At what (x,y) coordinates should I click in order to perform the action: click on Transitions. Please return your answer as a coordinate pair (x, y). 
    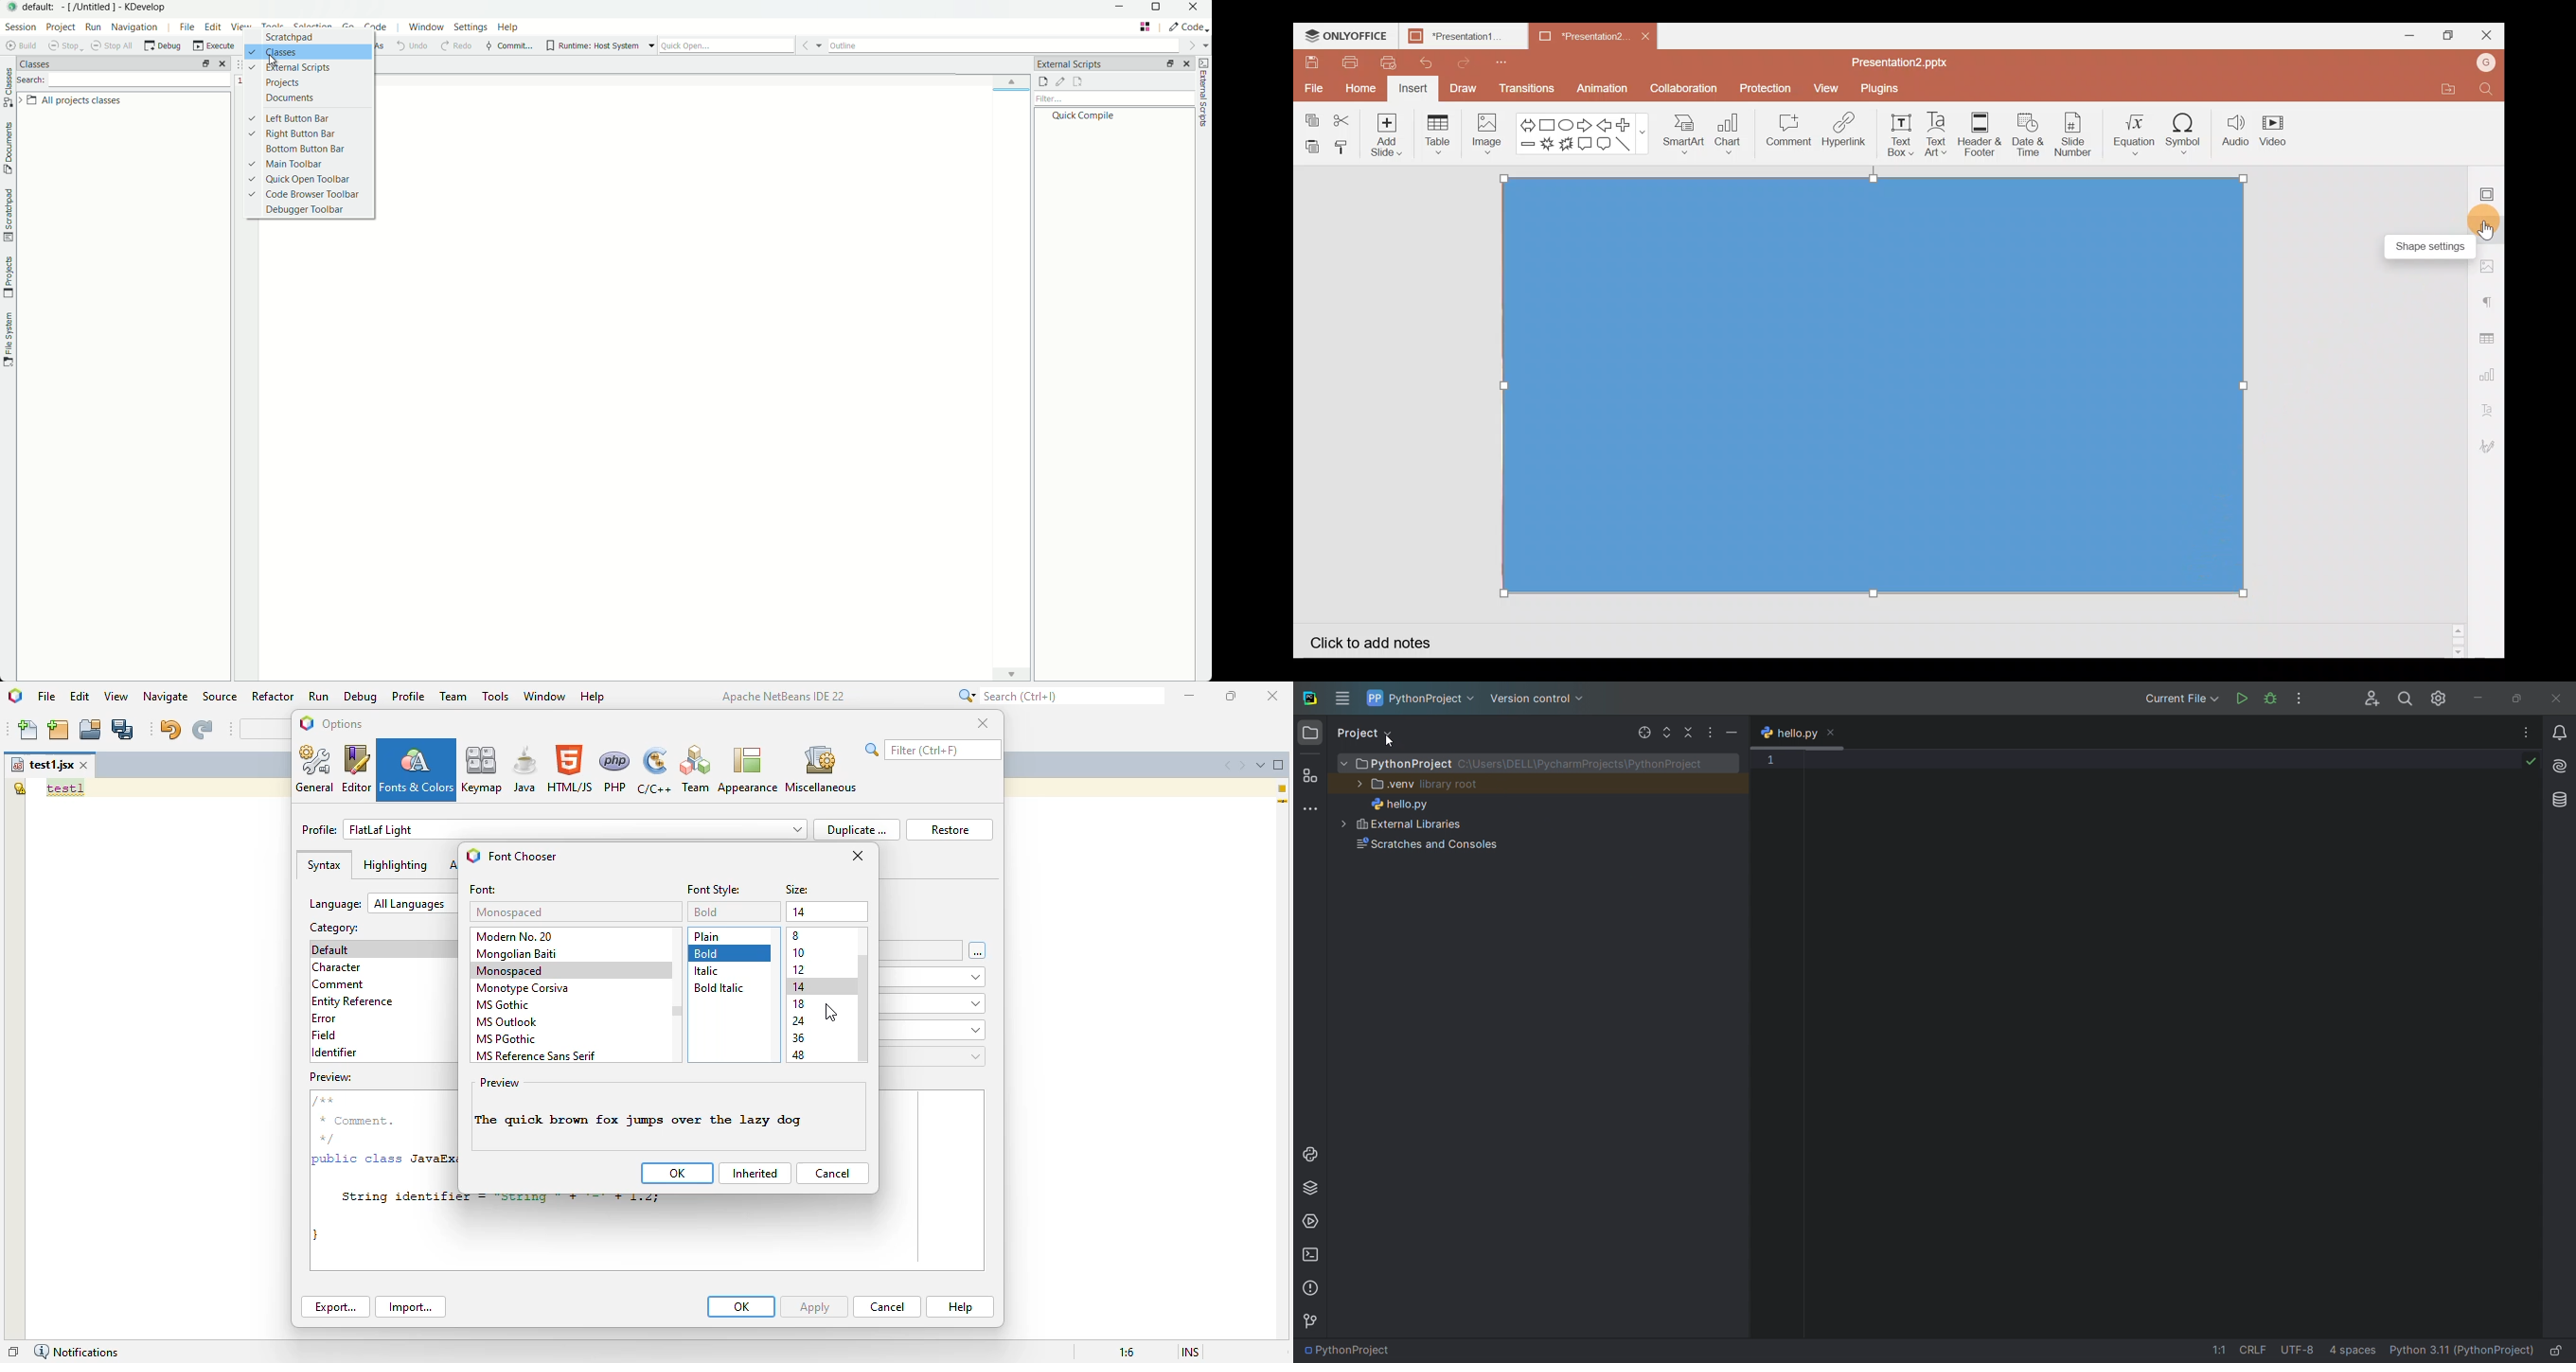
    Looking at the image, I should click on (1525, 88).